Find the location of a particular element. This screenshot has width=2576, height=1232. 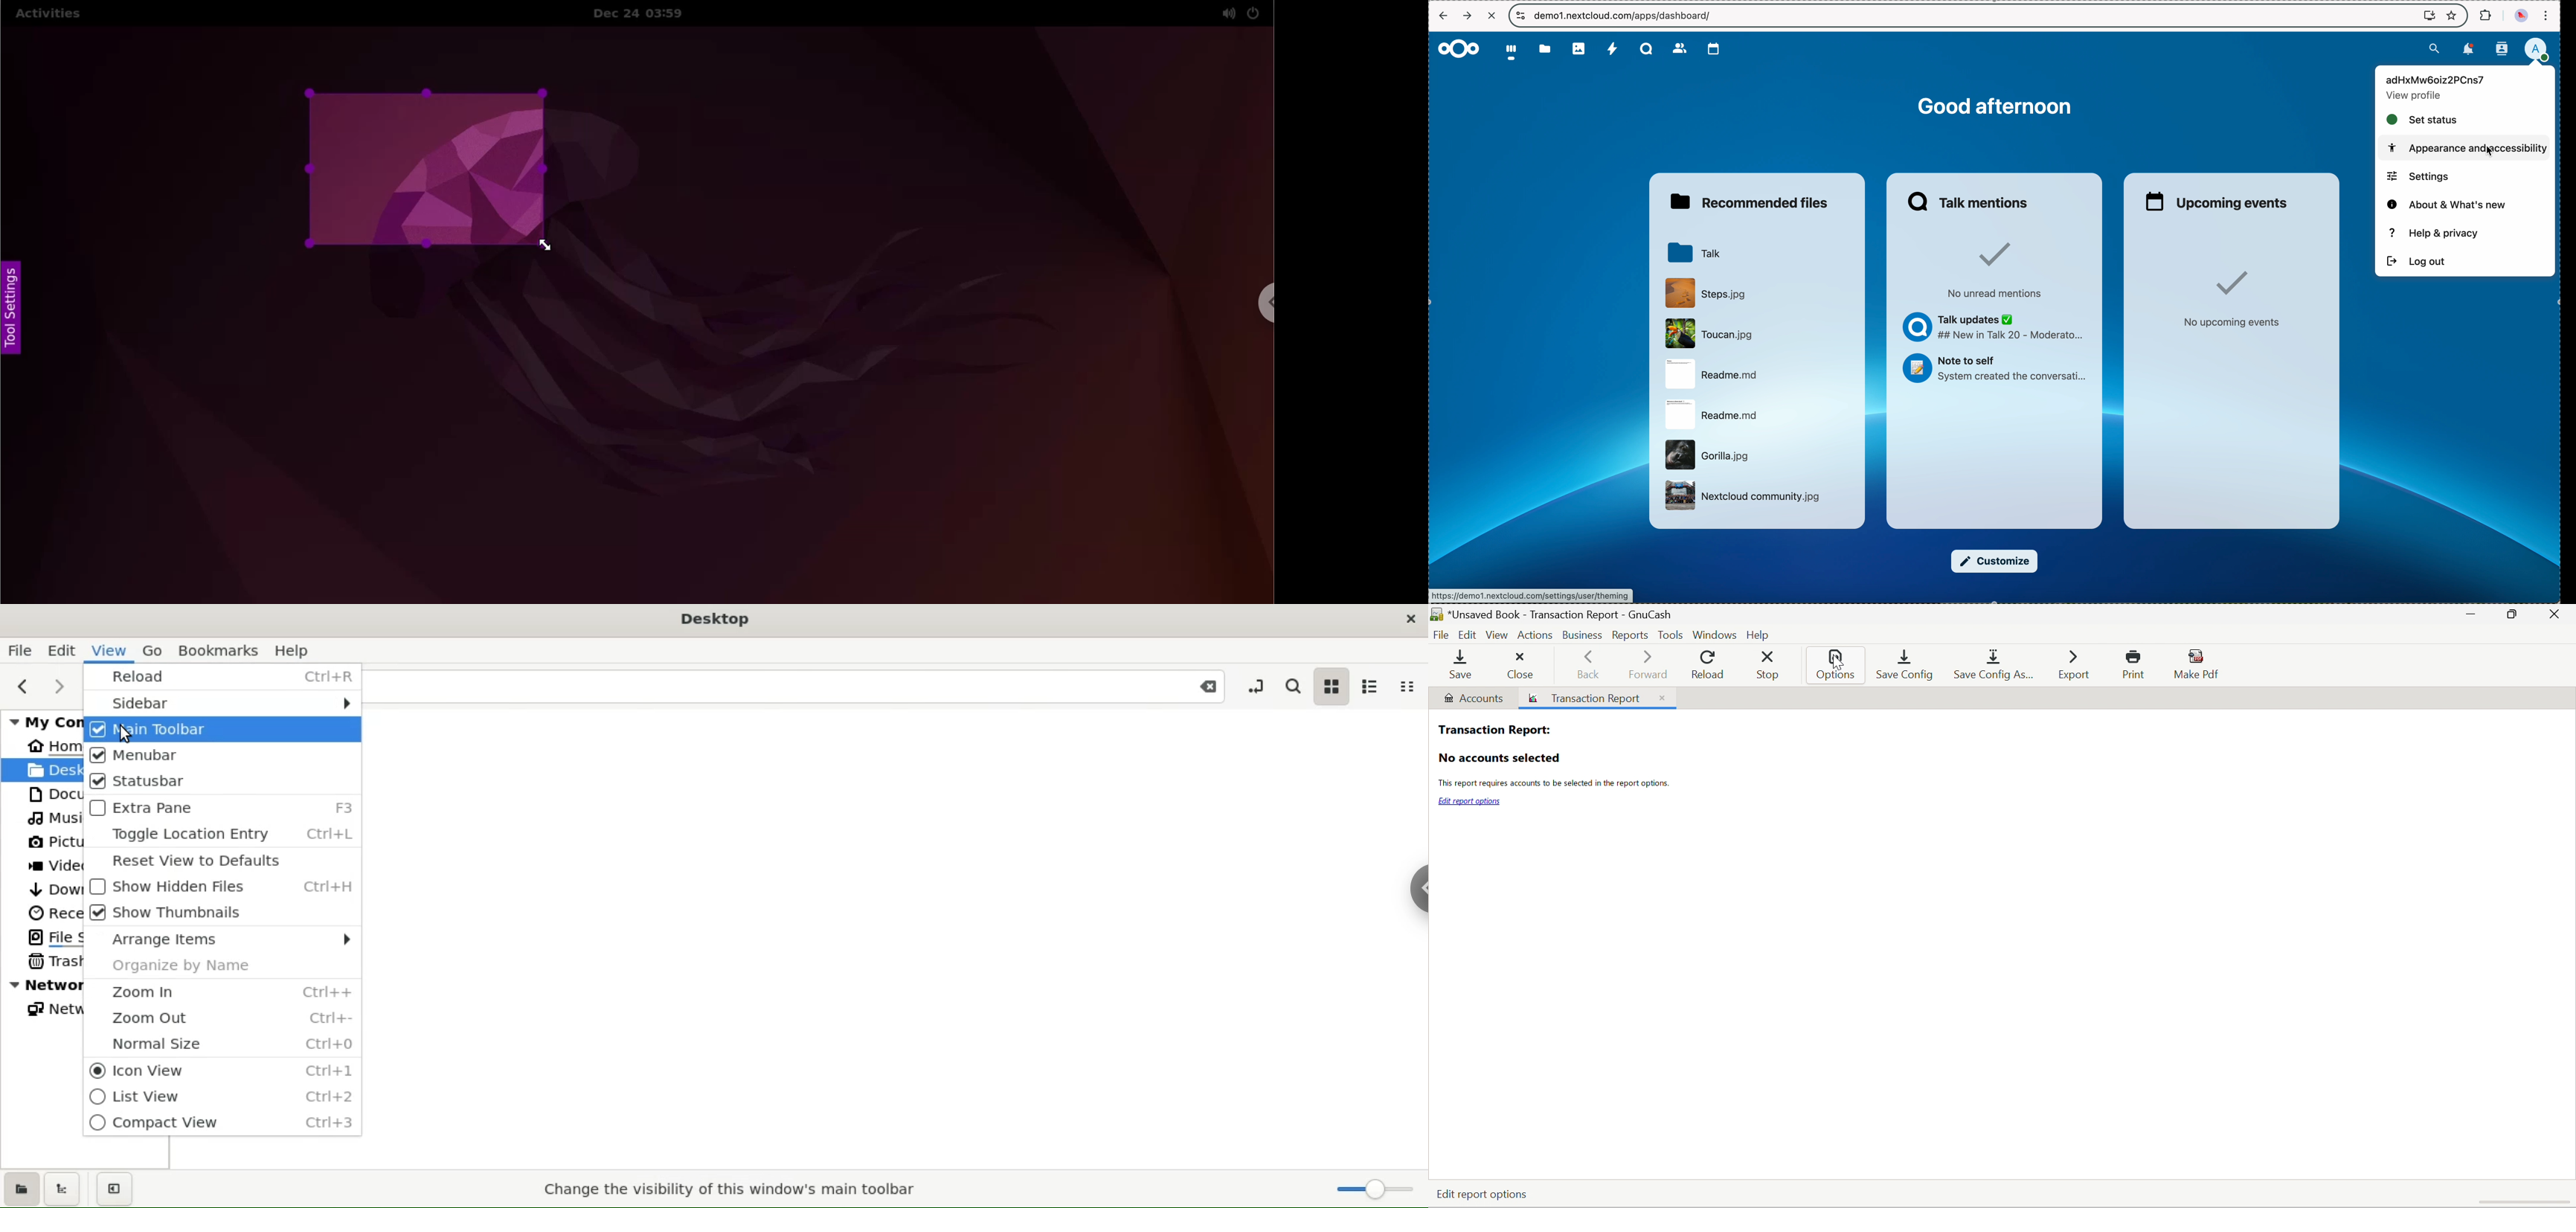

Transaction report is located at coordinates (1588, 699).